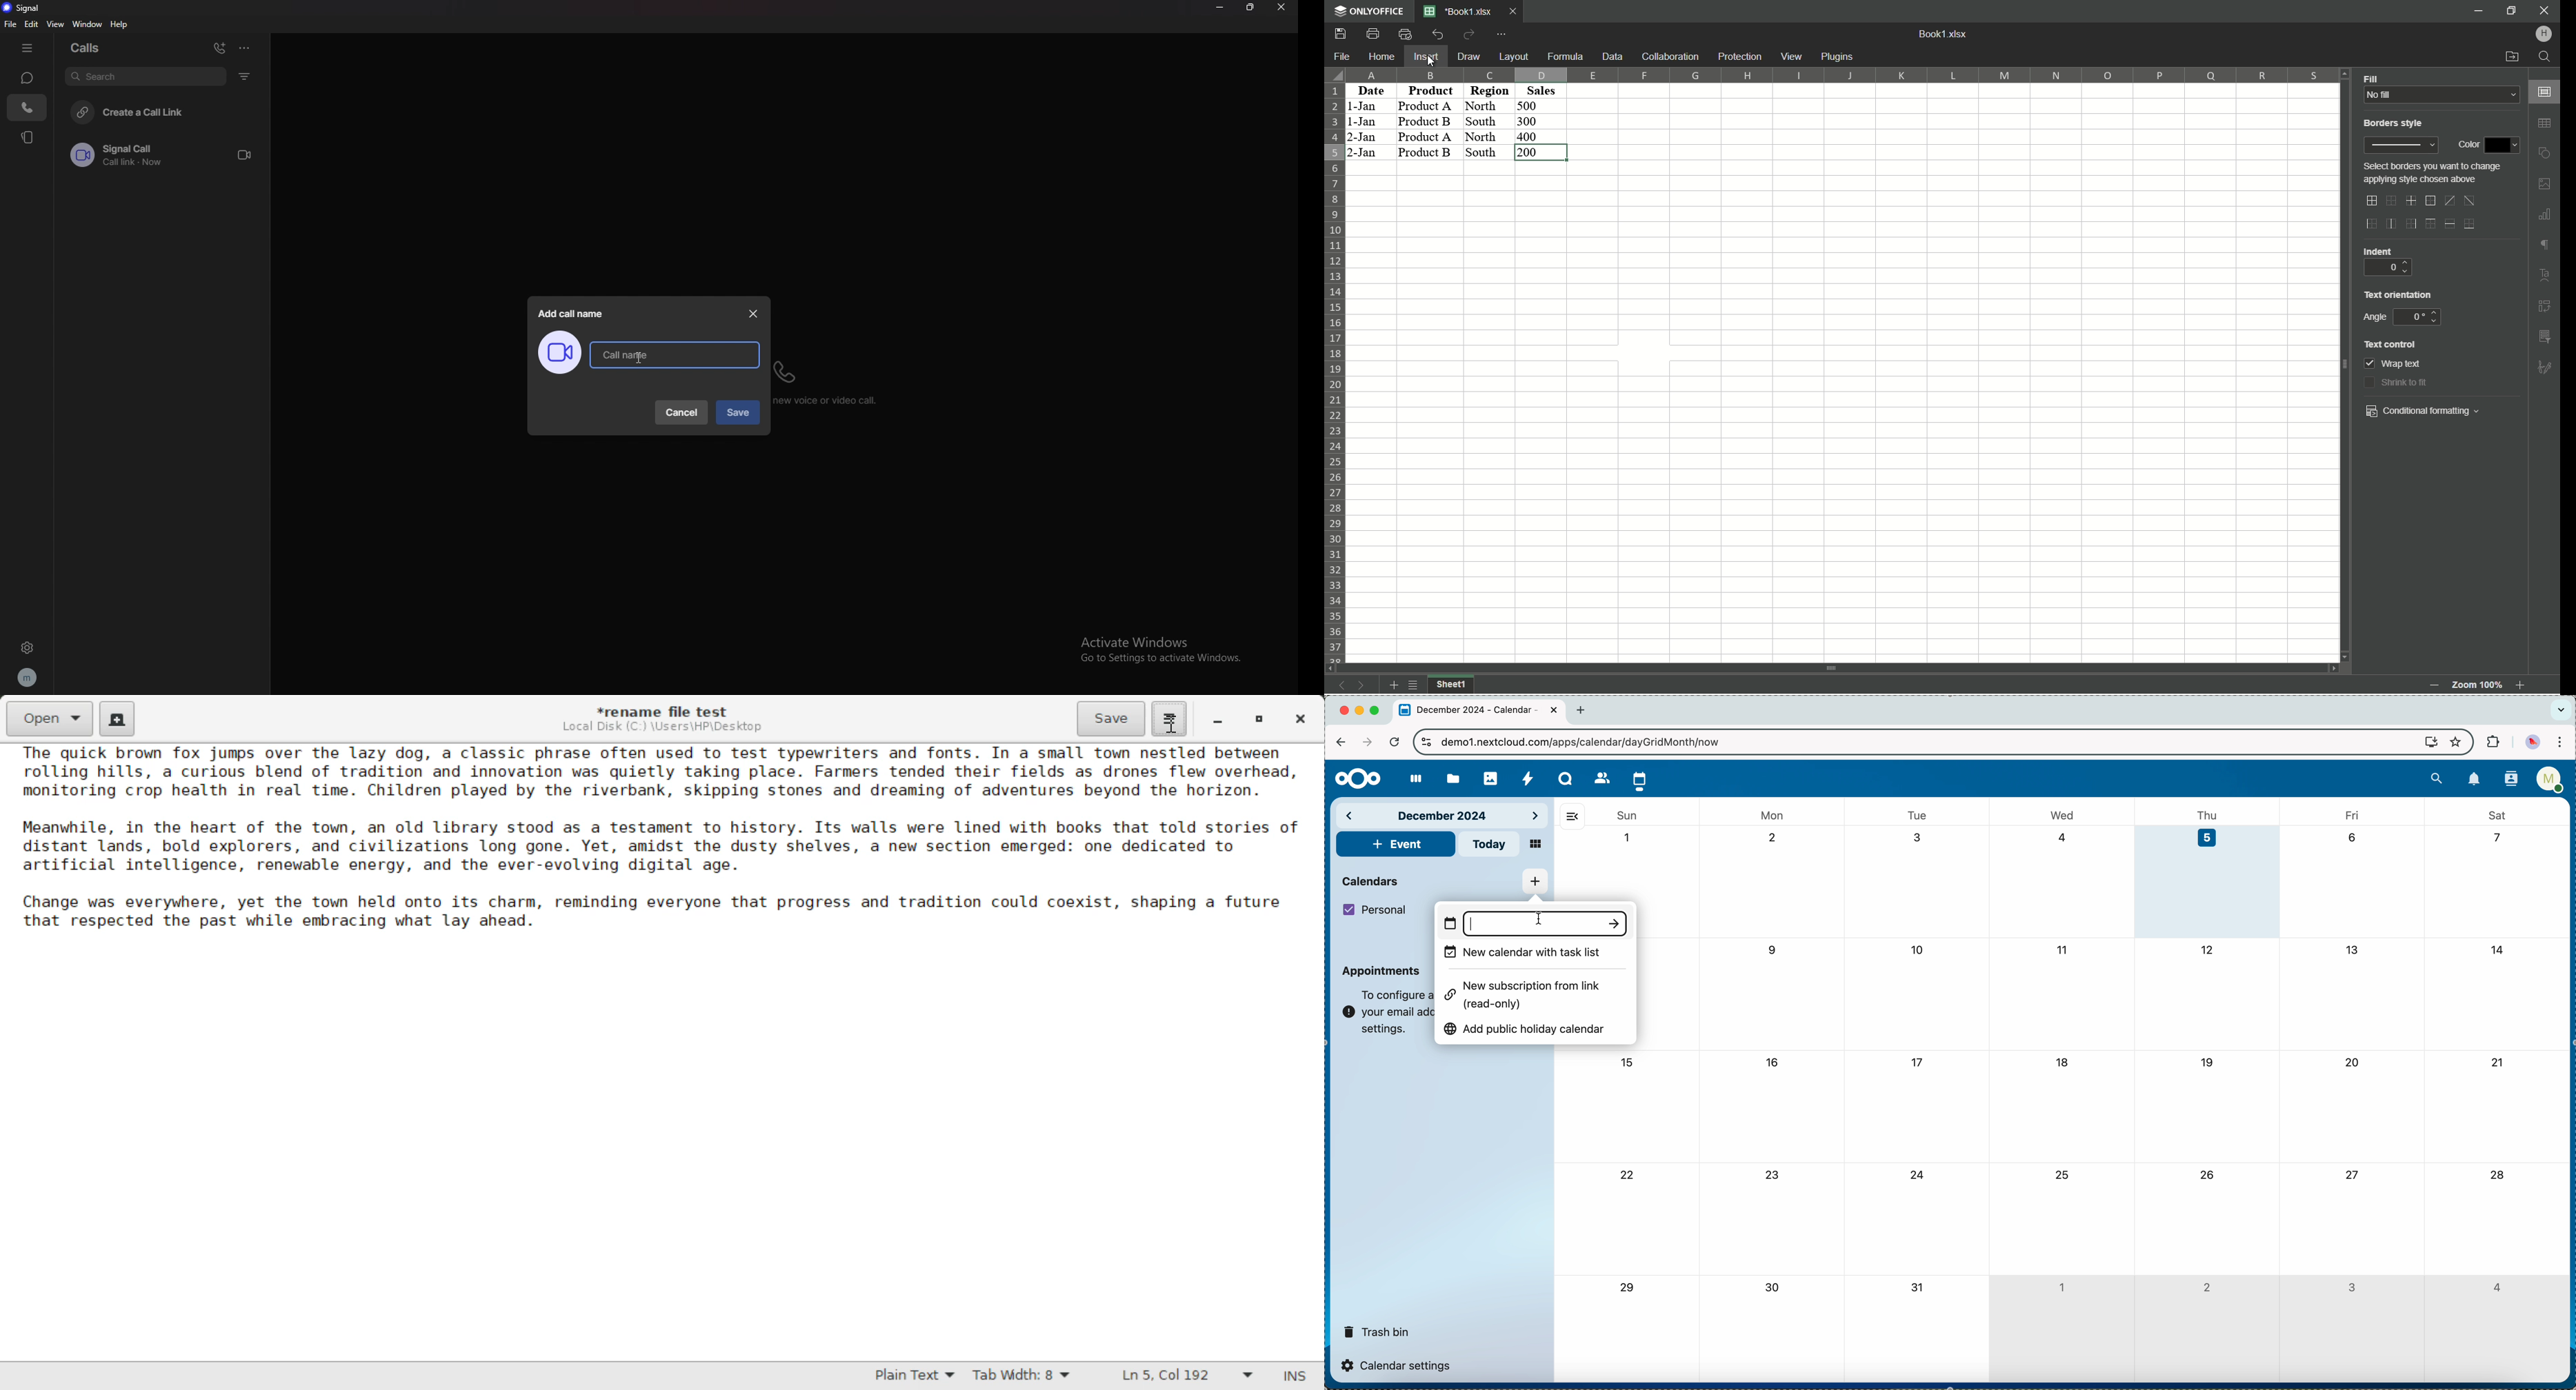 This screenshot has height=1400, width=2576. I want to click on customize and control Google Chrome, so click(2563, 743).